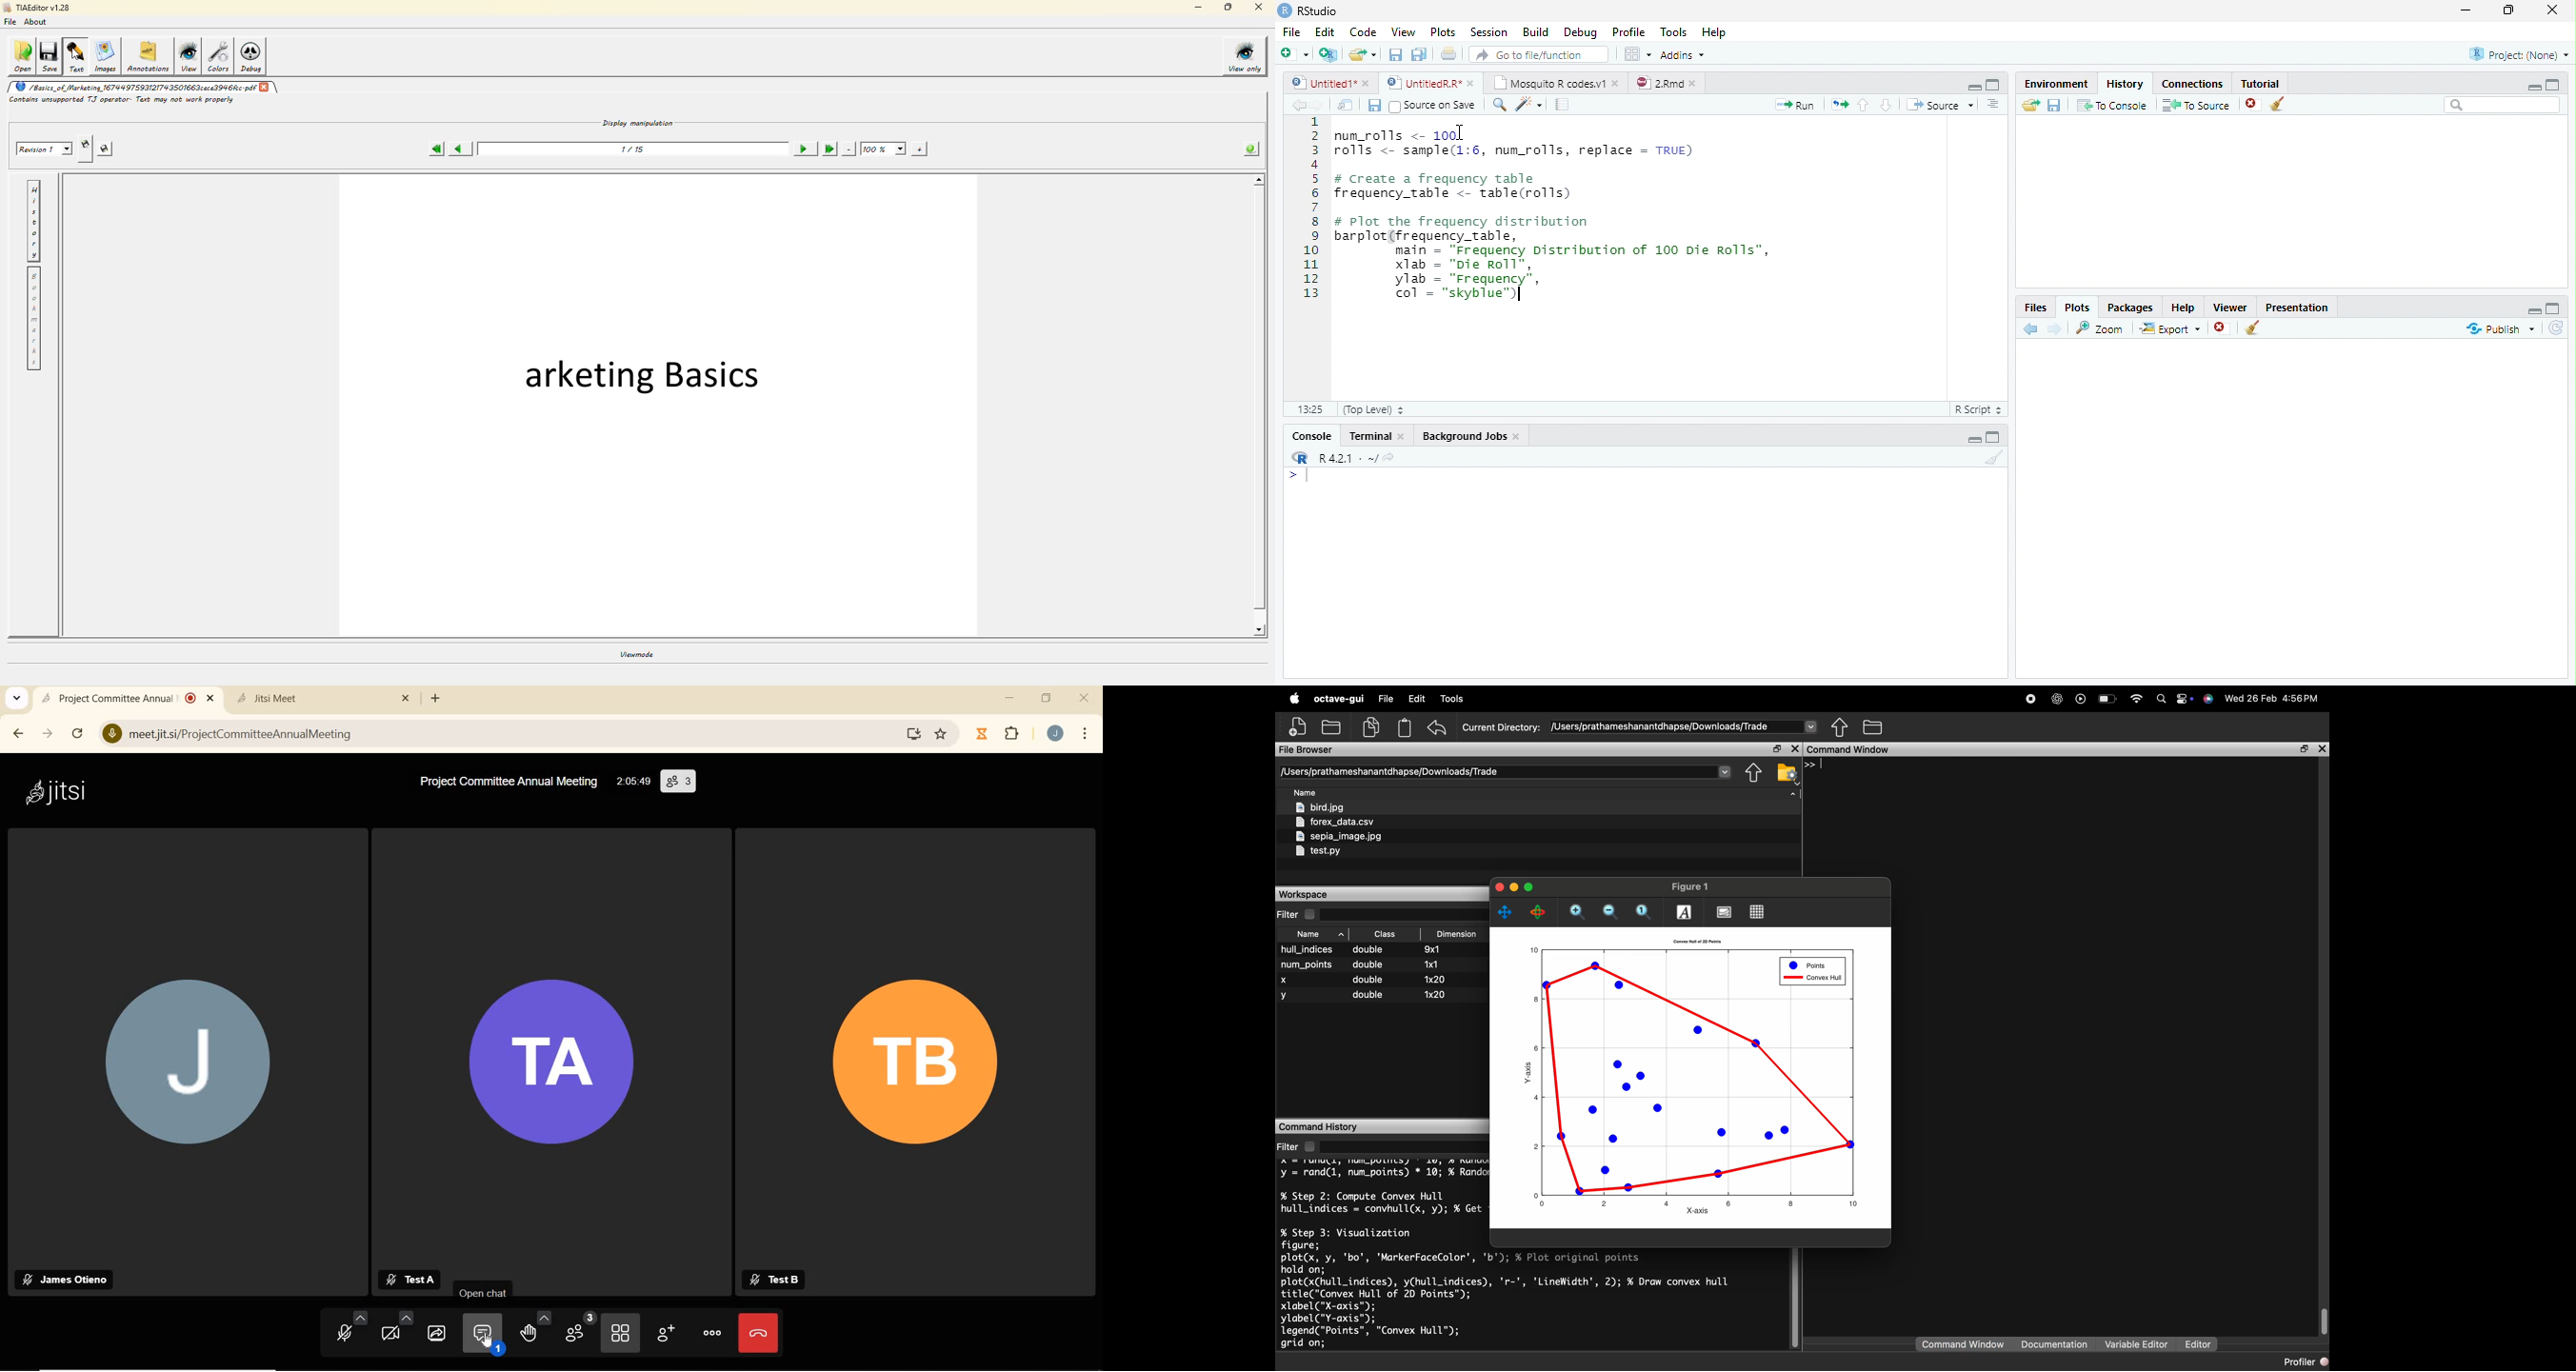 The height and width of the screenshot is (1372, 2576). I want to click on Save current file, so click(1395, 54).